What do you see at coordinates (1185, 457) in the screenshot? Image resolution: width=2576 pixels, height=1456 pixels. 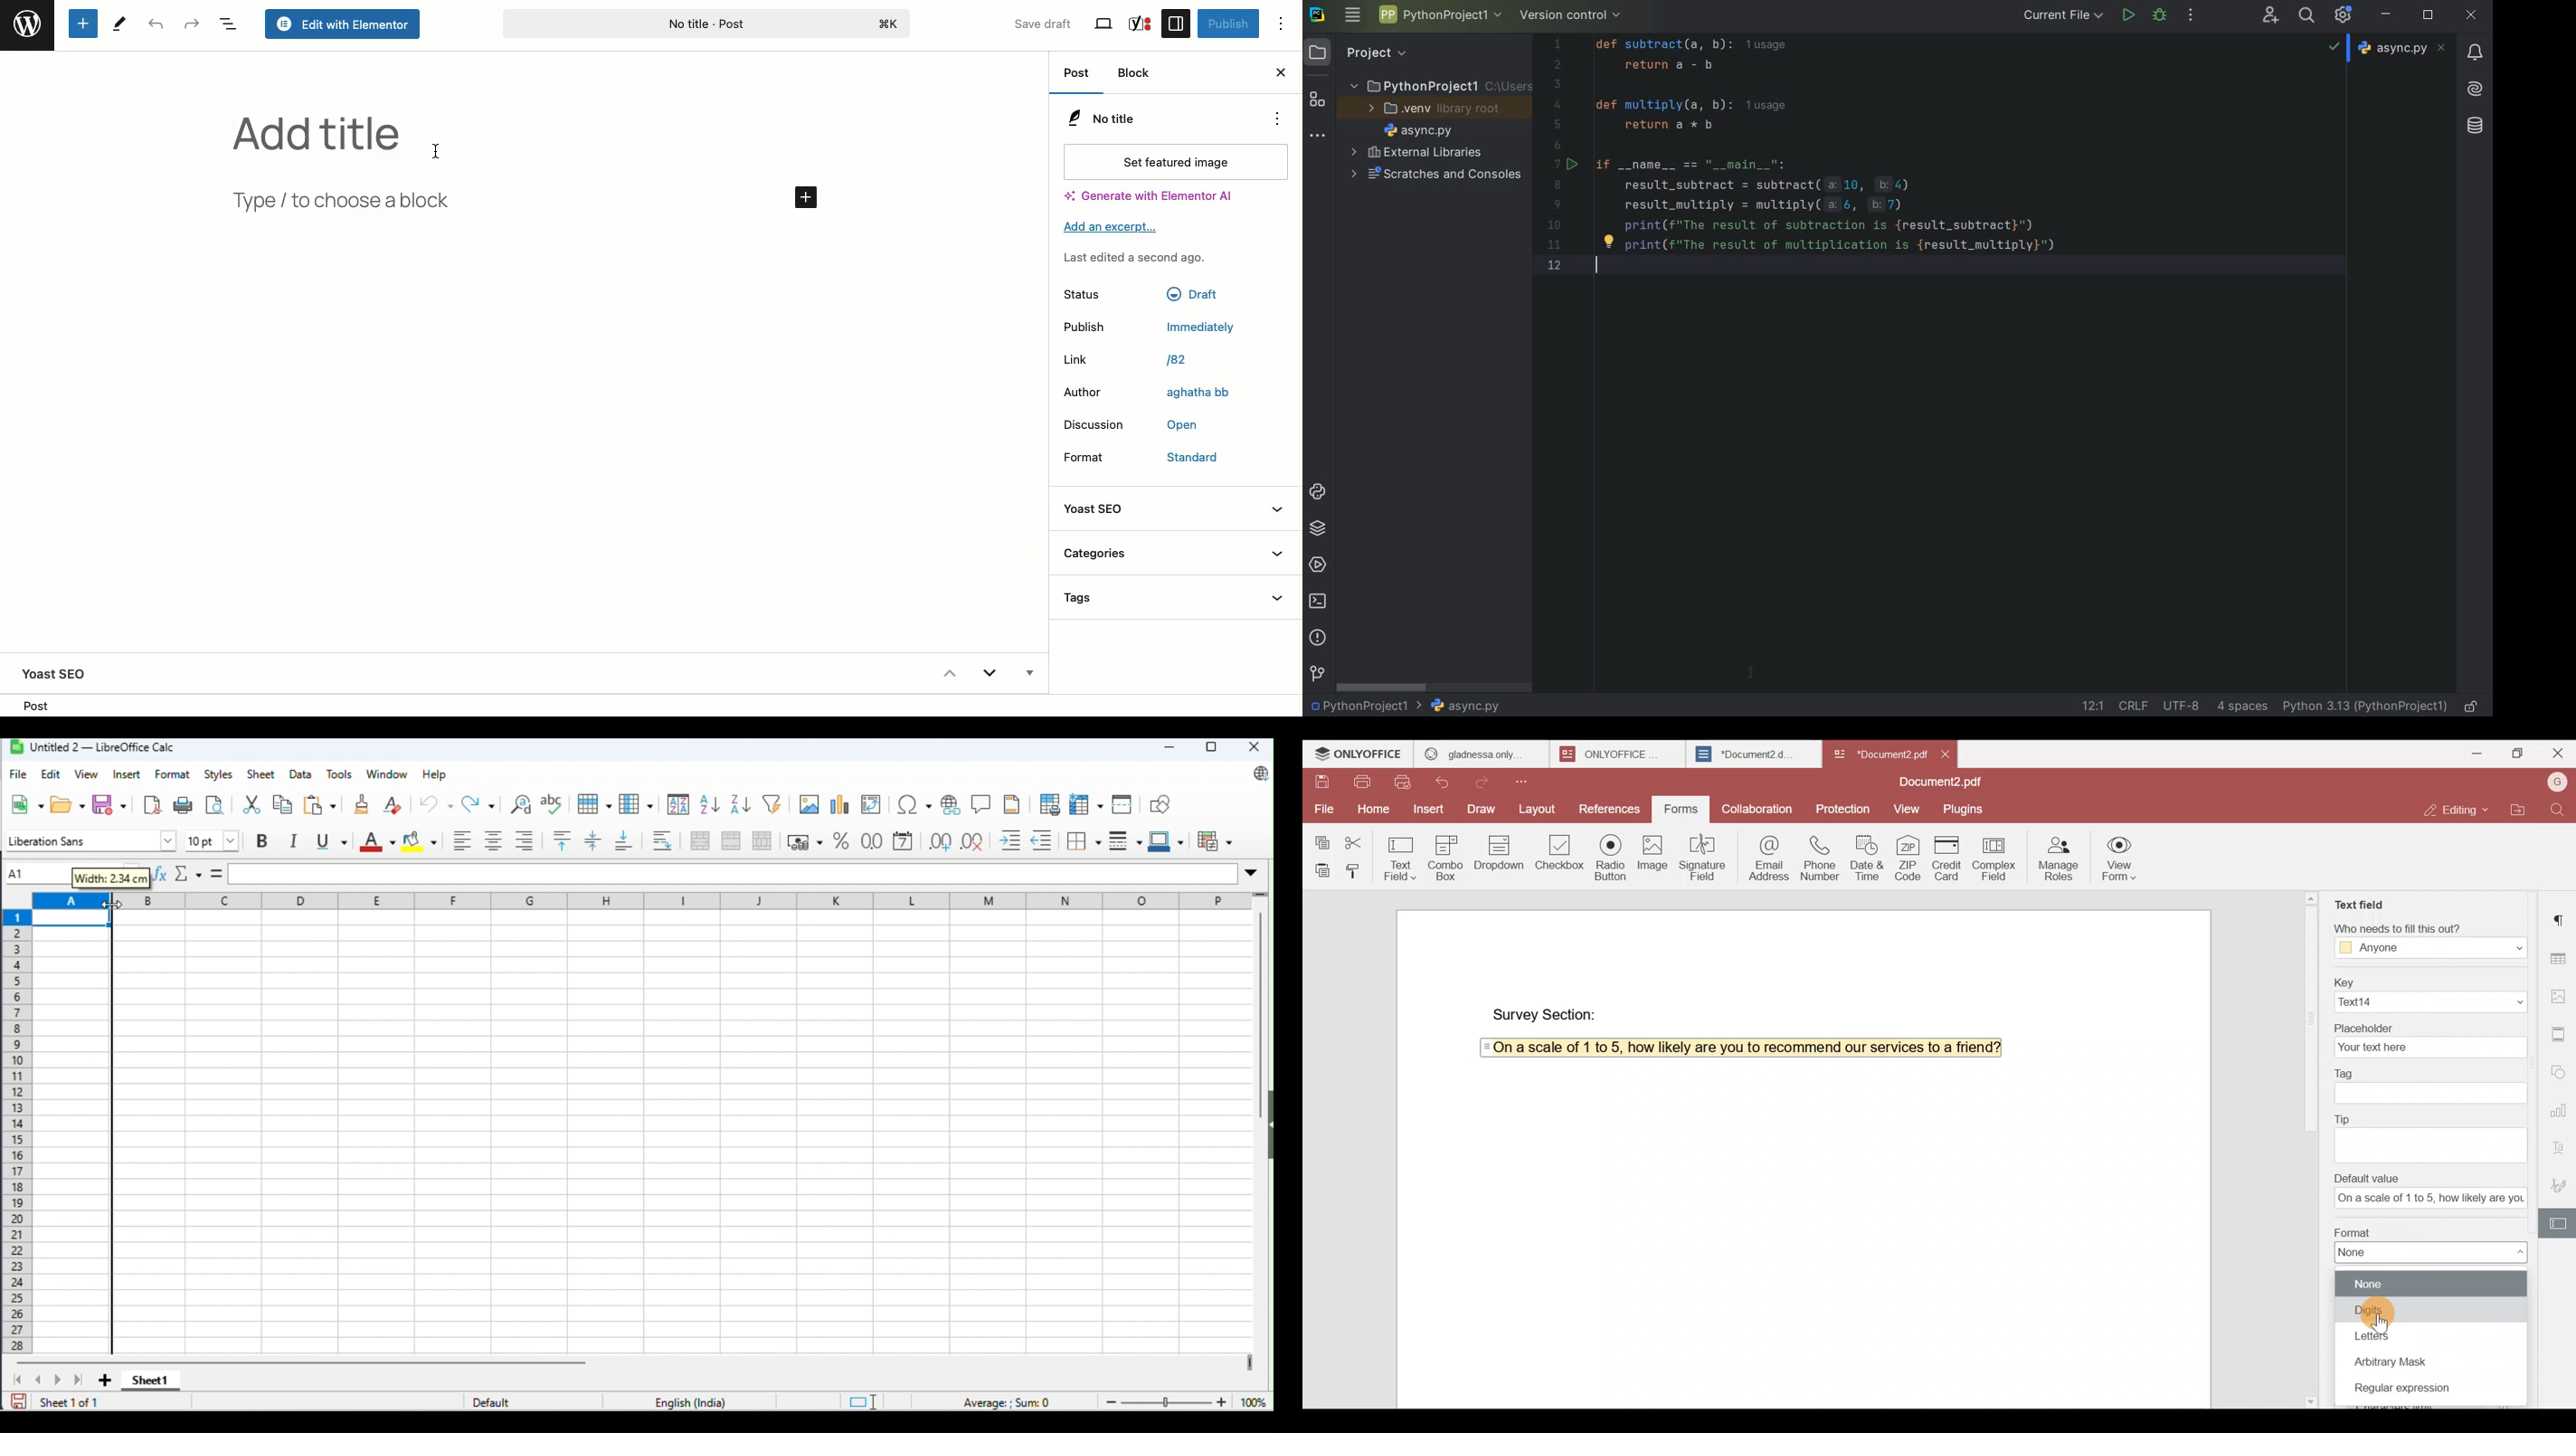 I see `Standard` at bounding box center [1185, 457].